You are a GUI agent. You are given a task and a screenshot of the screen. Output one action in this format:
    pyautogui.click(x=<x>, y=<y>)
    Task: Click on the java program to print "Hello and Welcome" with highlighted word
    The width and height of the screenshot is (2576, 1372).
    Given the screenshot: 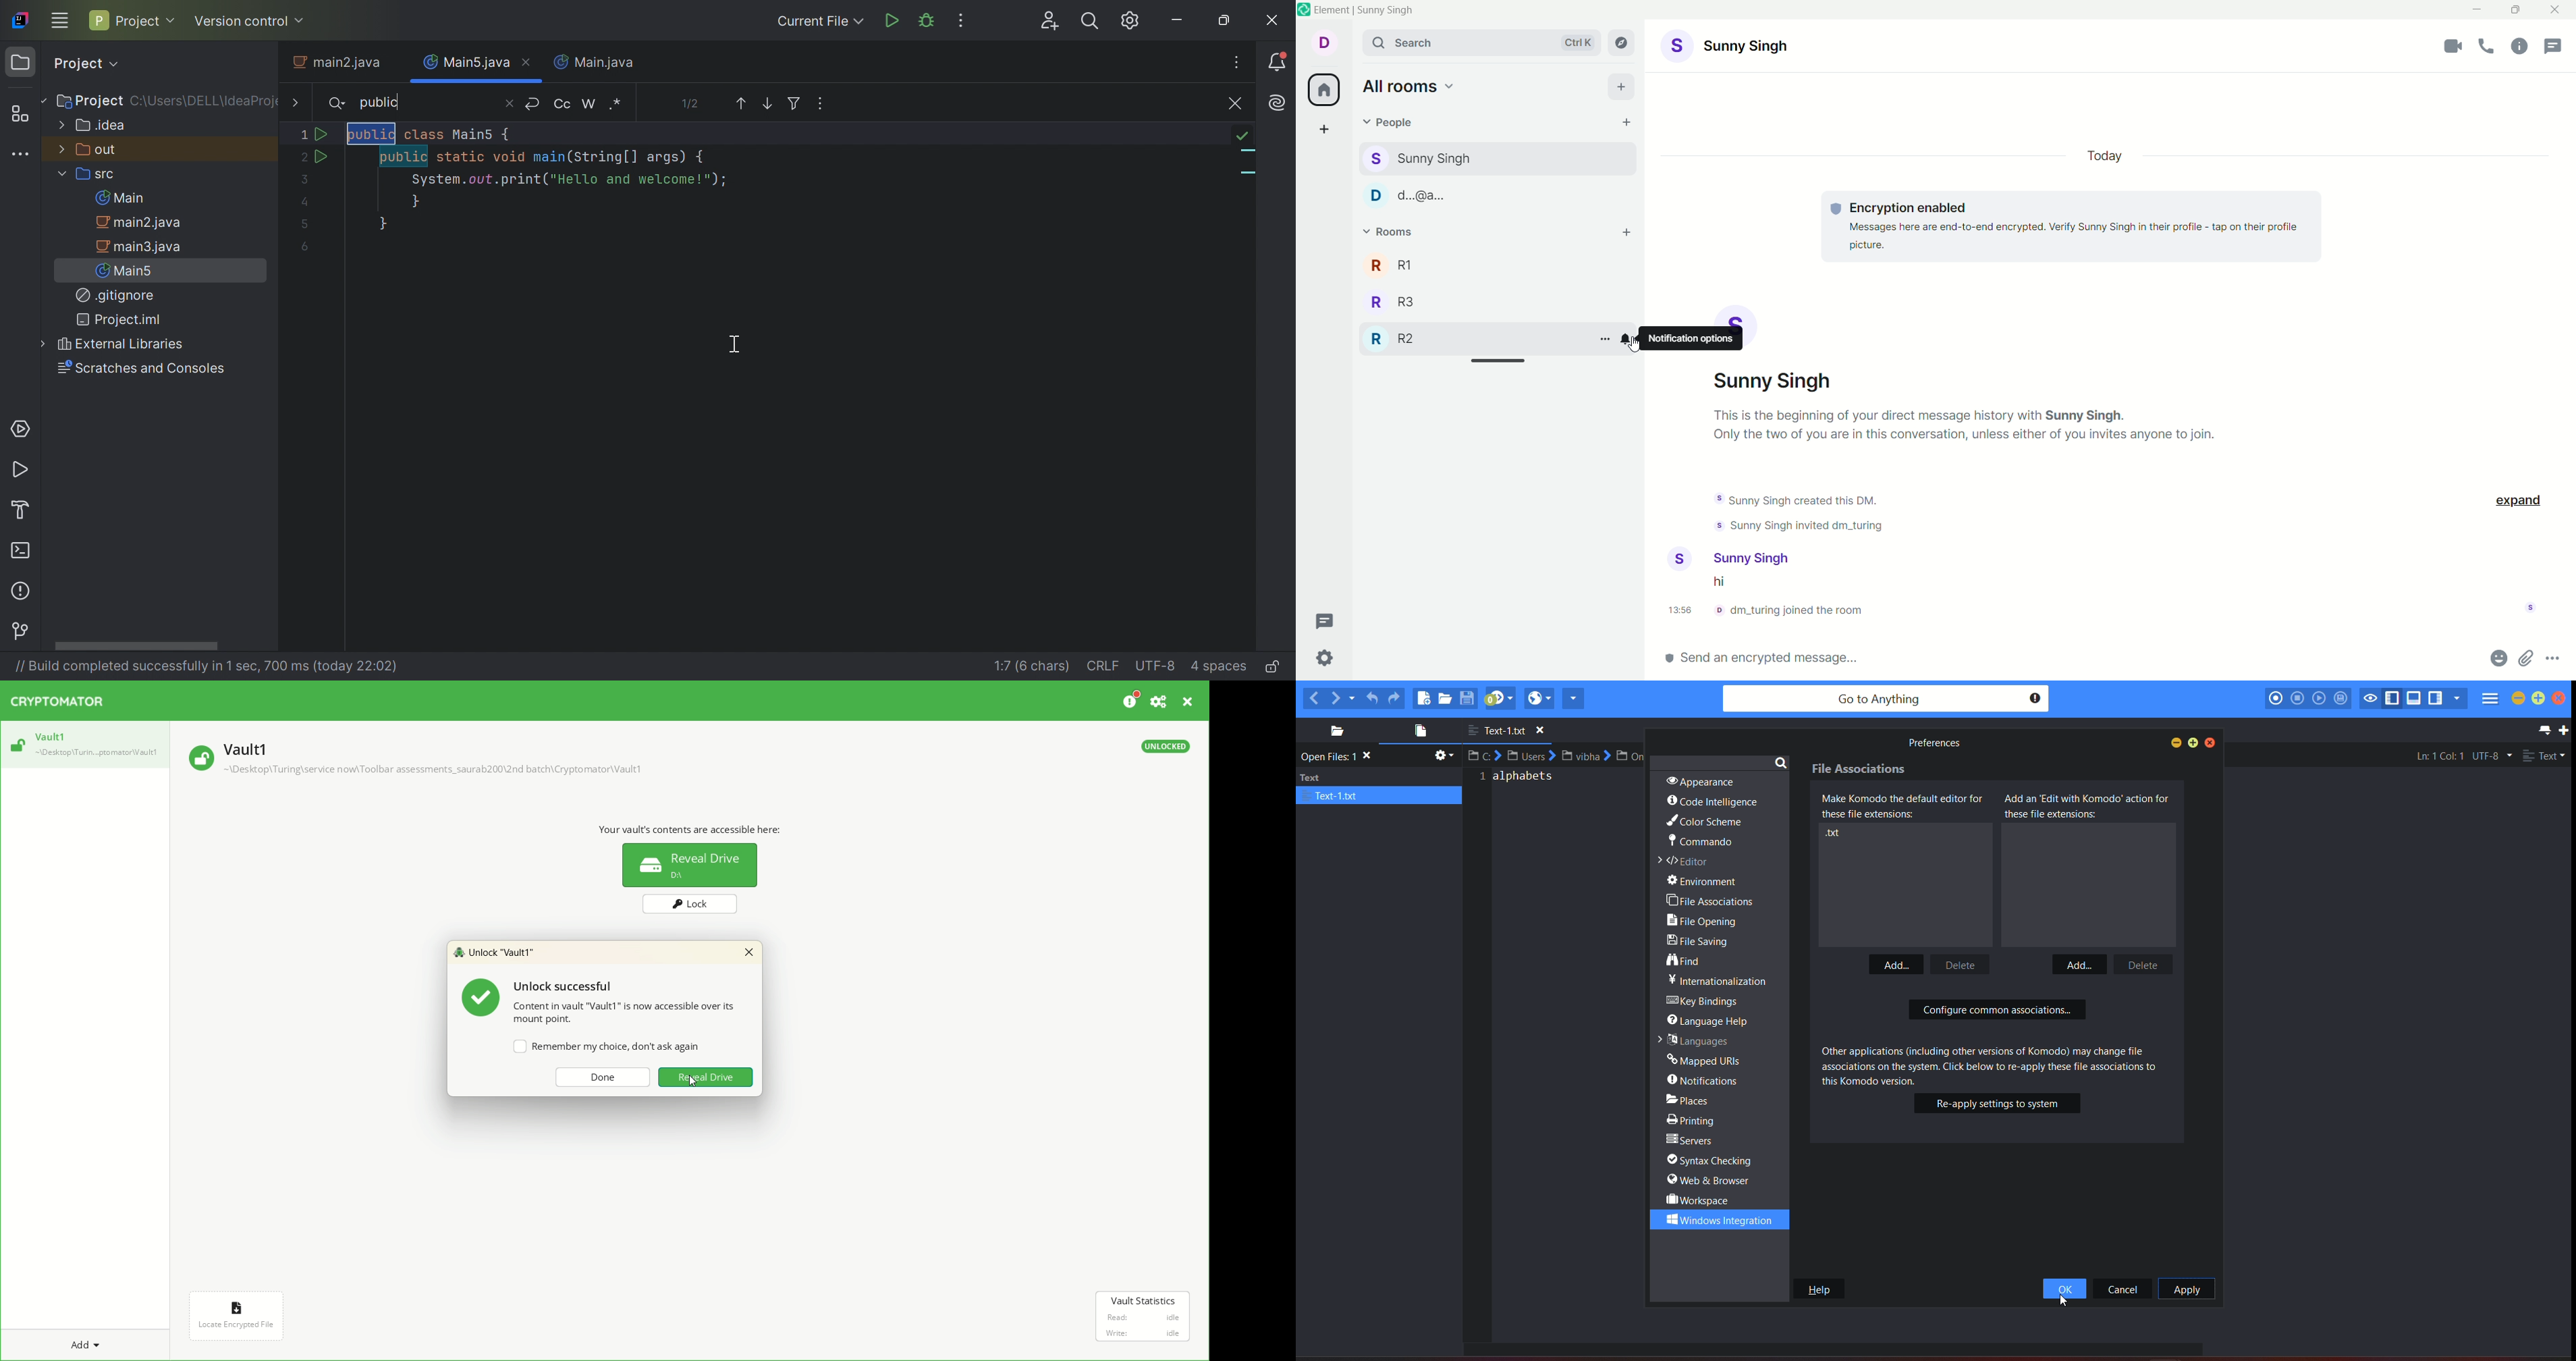 What is the action you would take?
    pyautogui.click(x=541, y=180)
    